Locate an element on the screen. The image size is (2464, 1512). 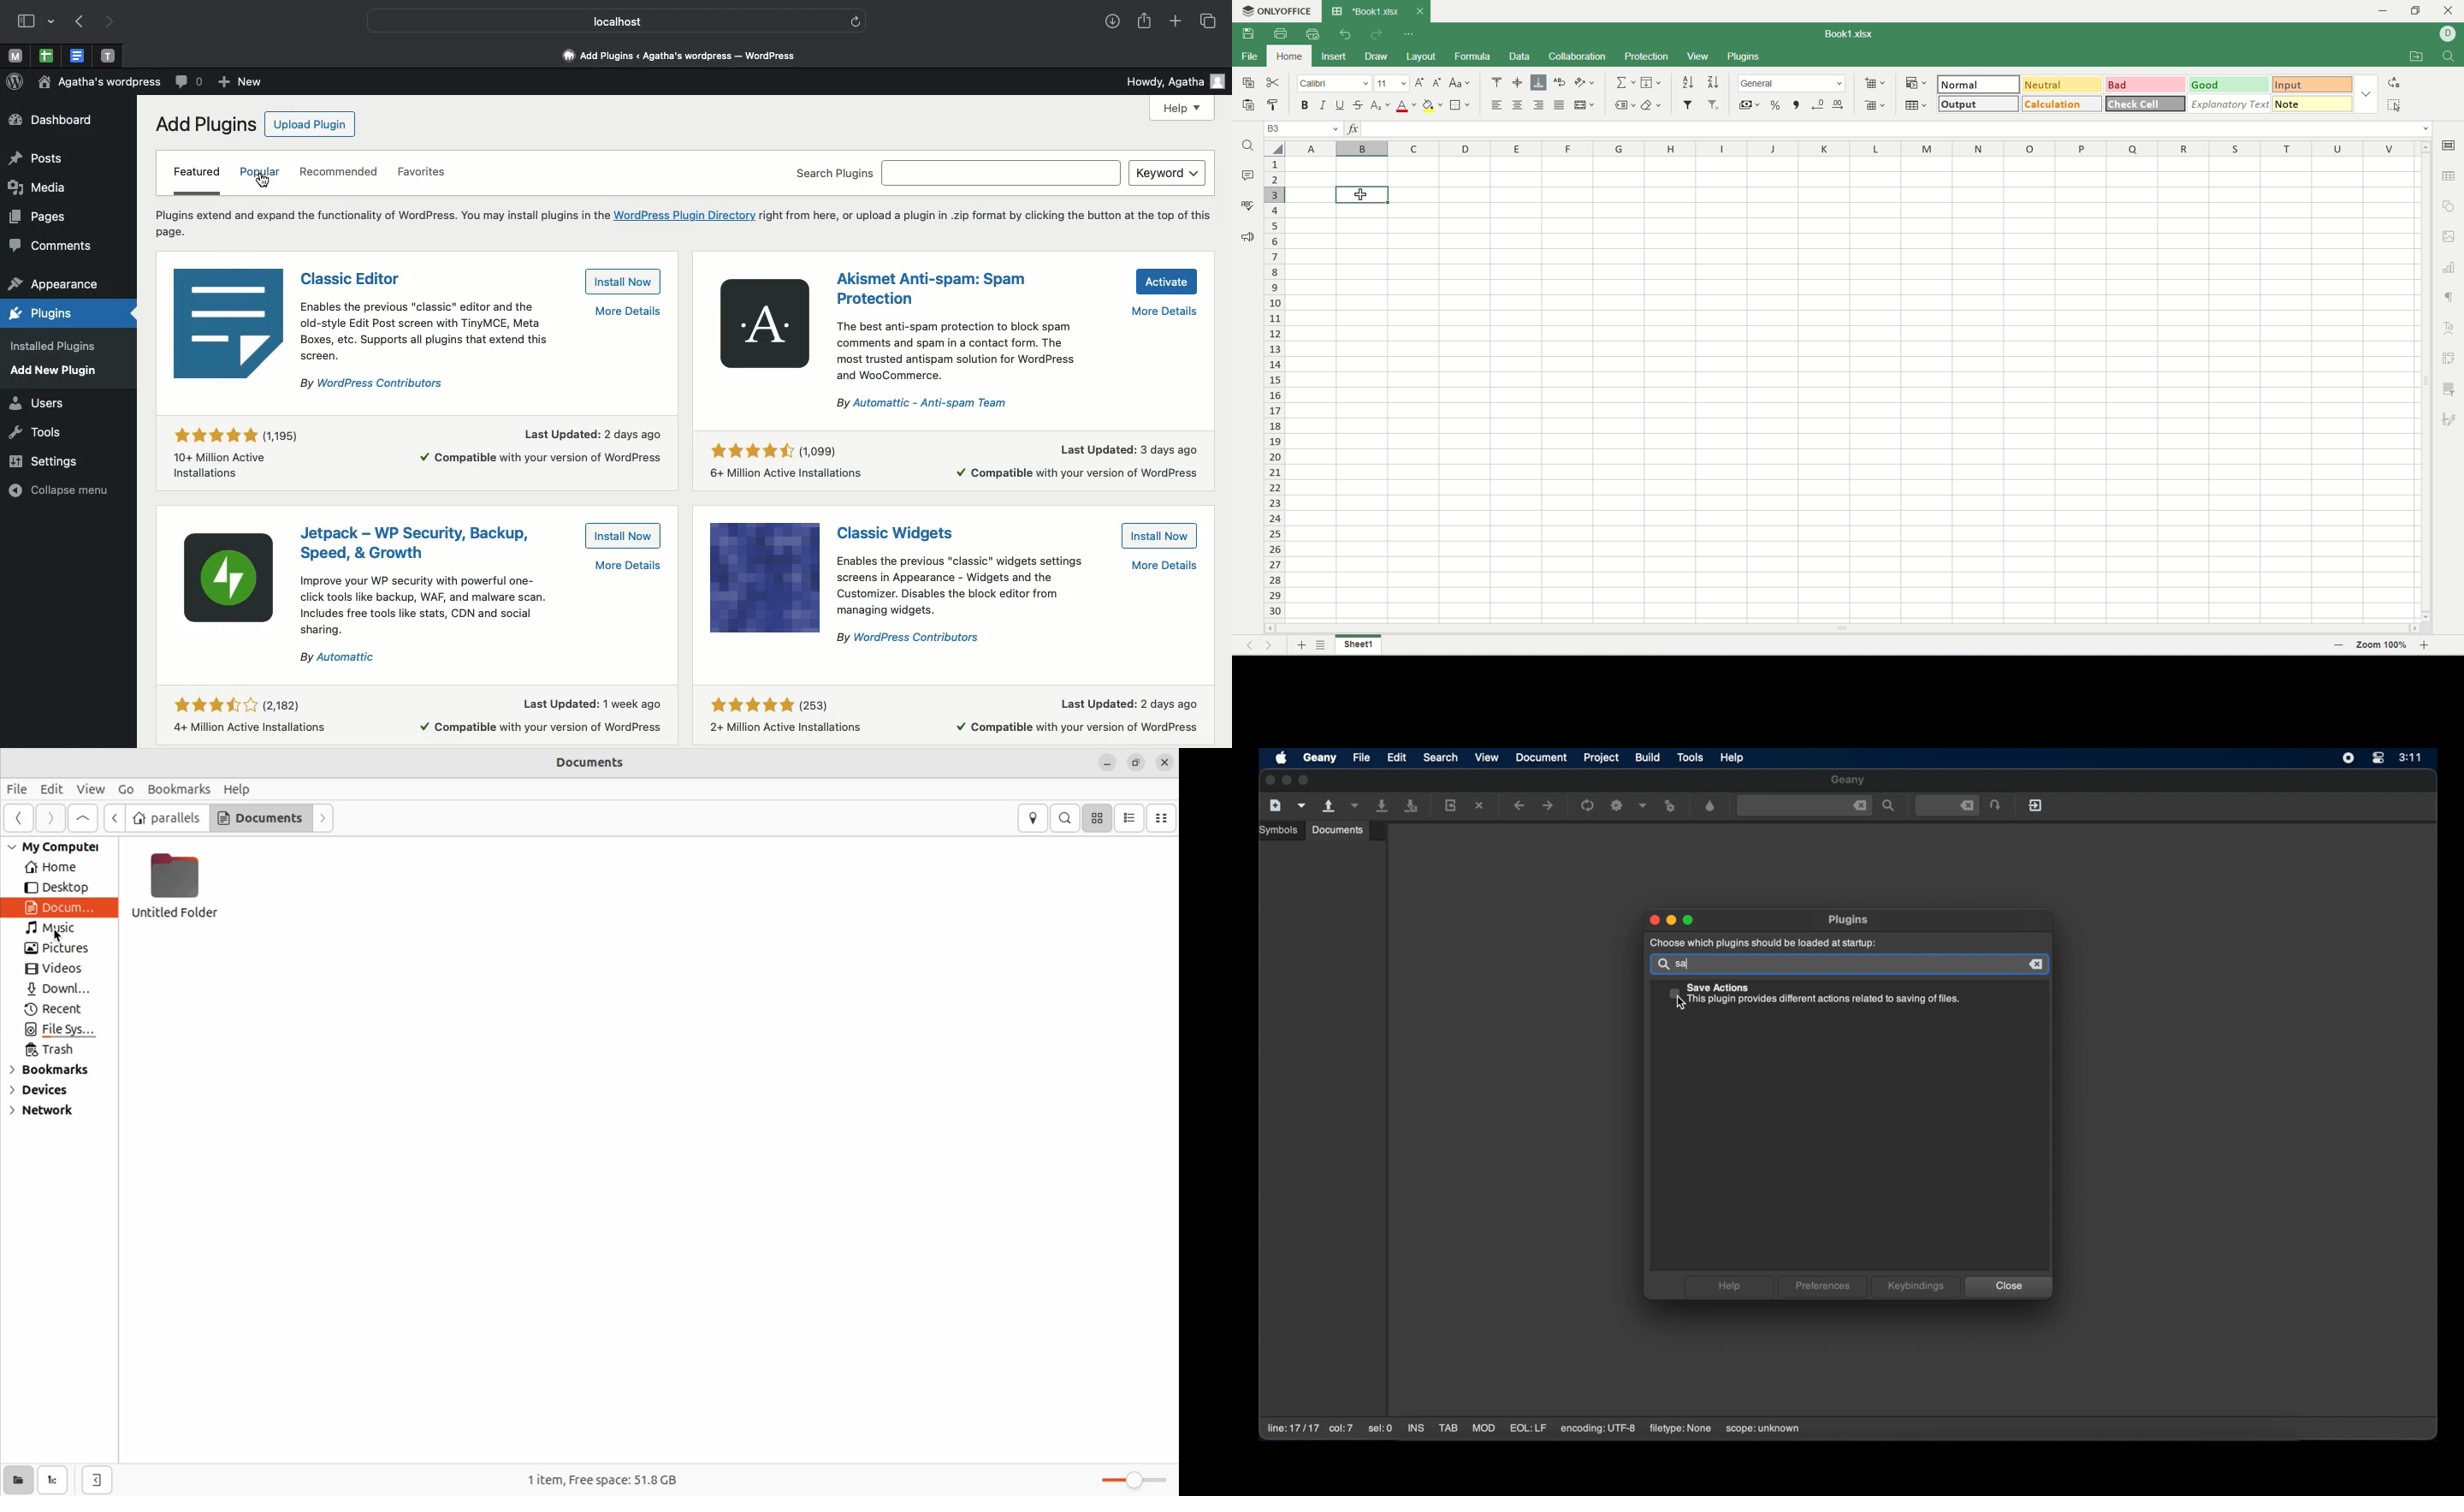
accounting style is located at coordinates (1750, 105).